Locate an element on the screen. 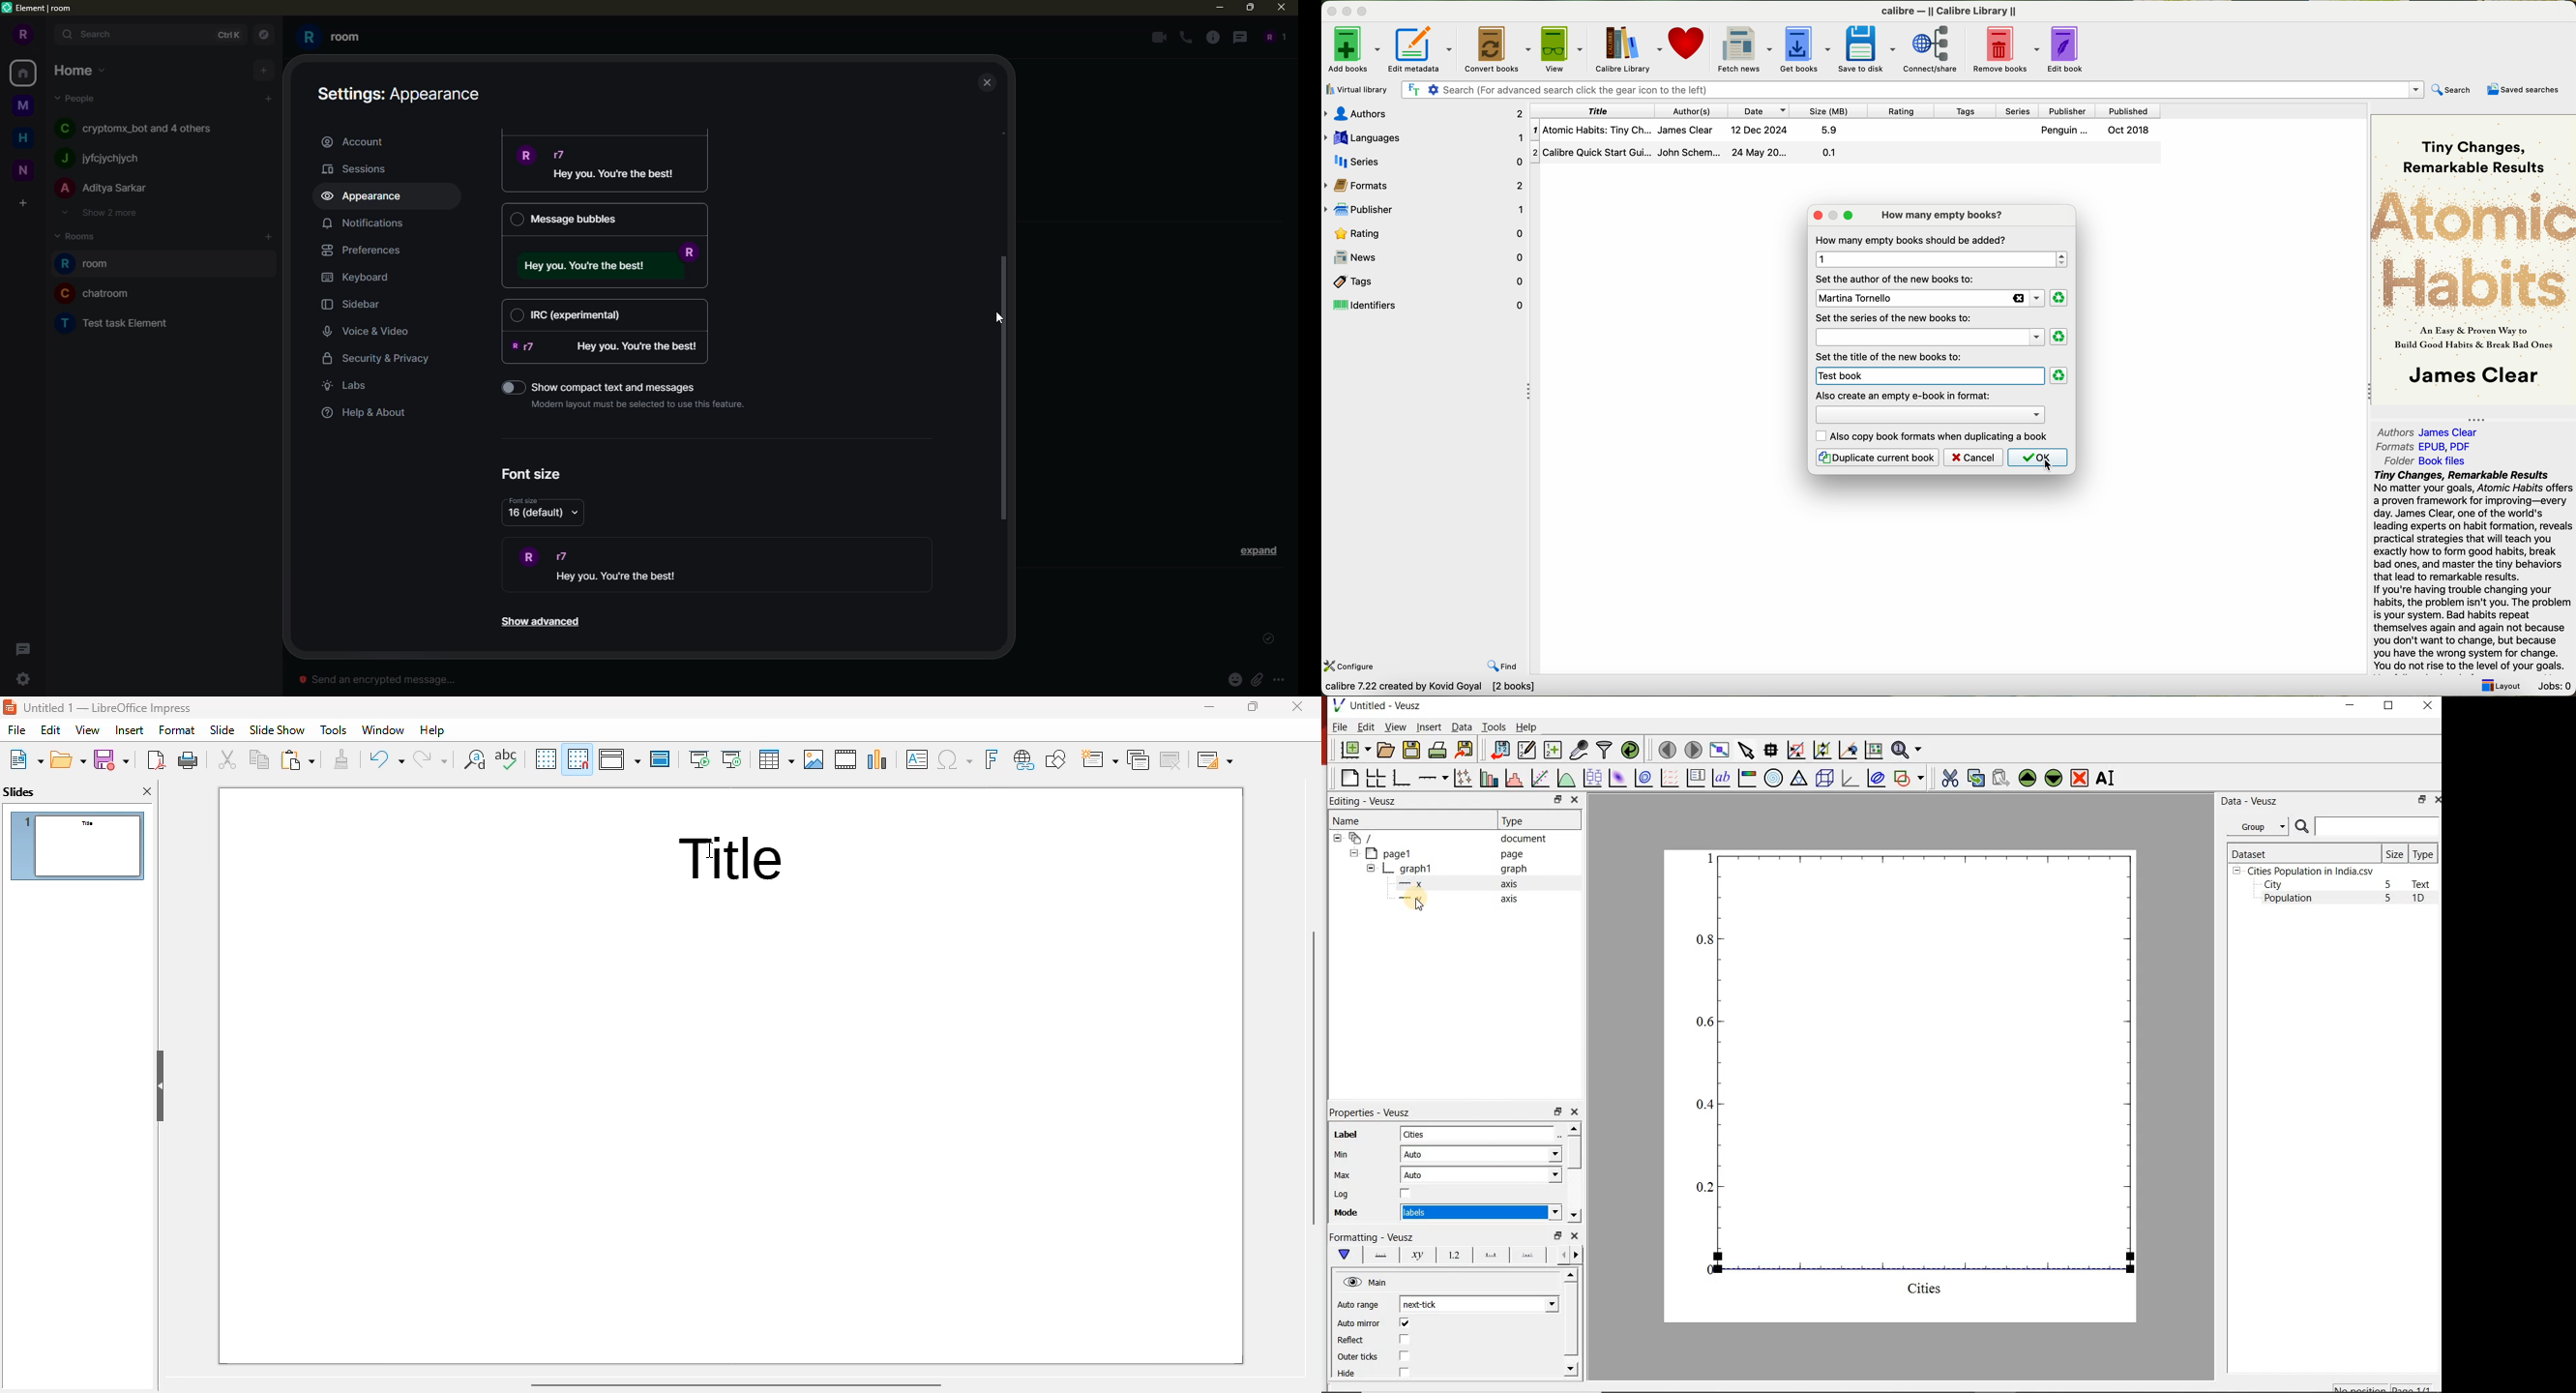 The width and height of the screenshot is (2576, 1400). minimize is located at coordinates (1215, 7).